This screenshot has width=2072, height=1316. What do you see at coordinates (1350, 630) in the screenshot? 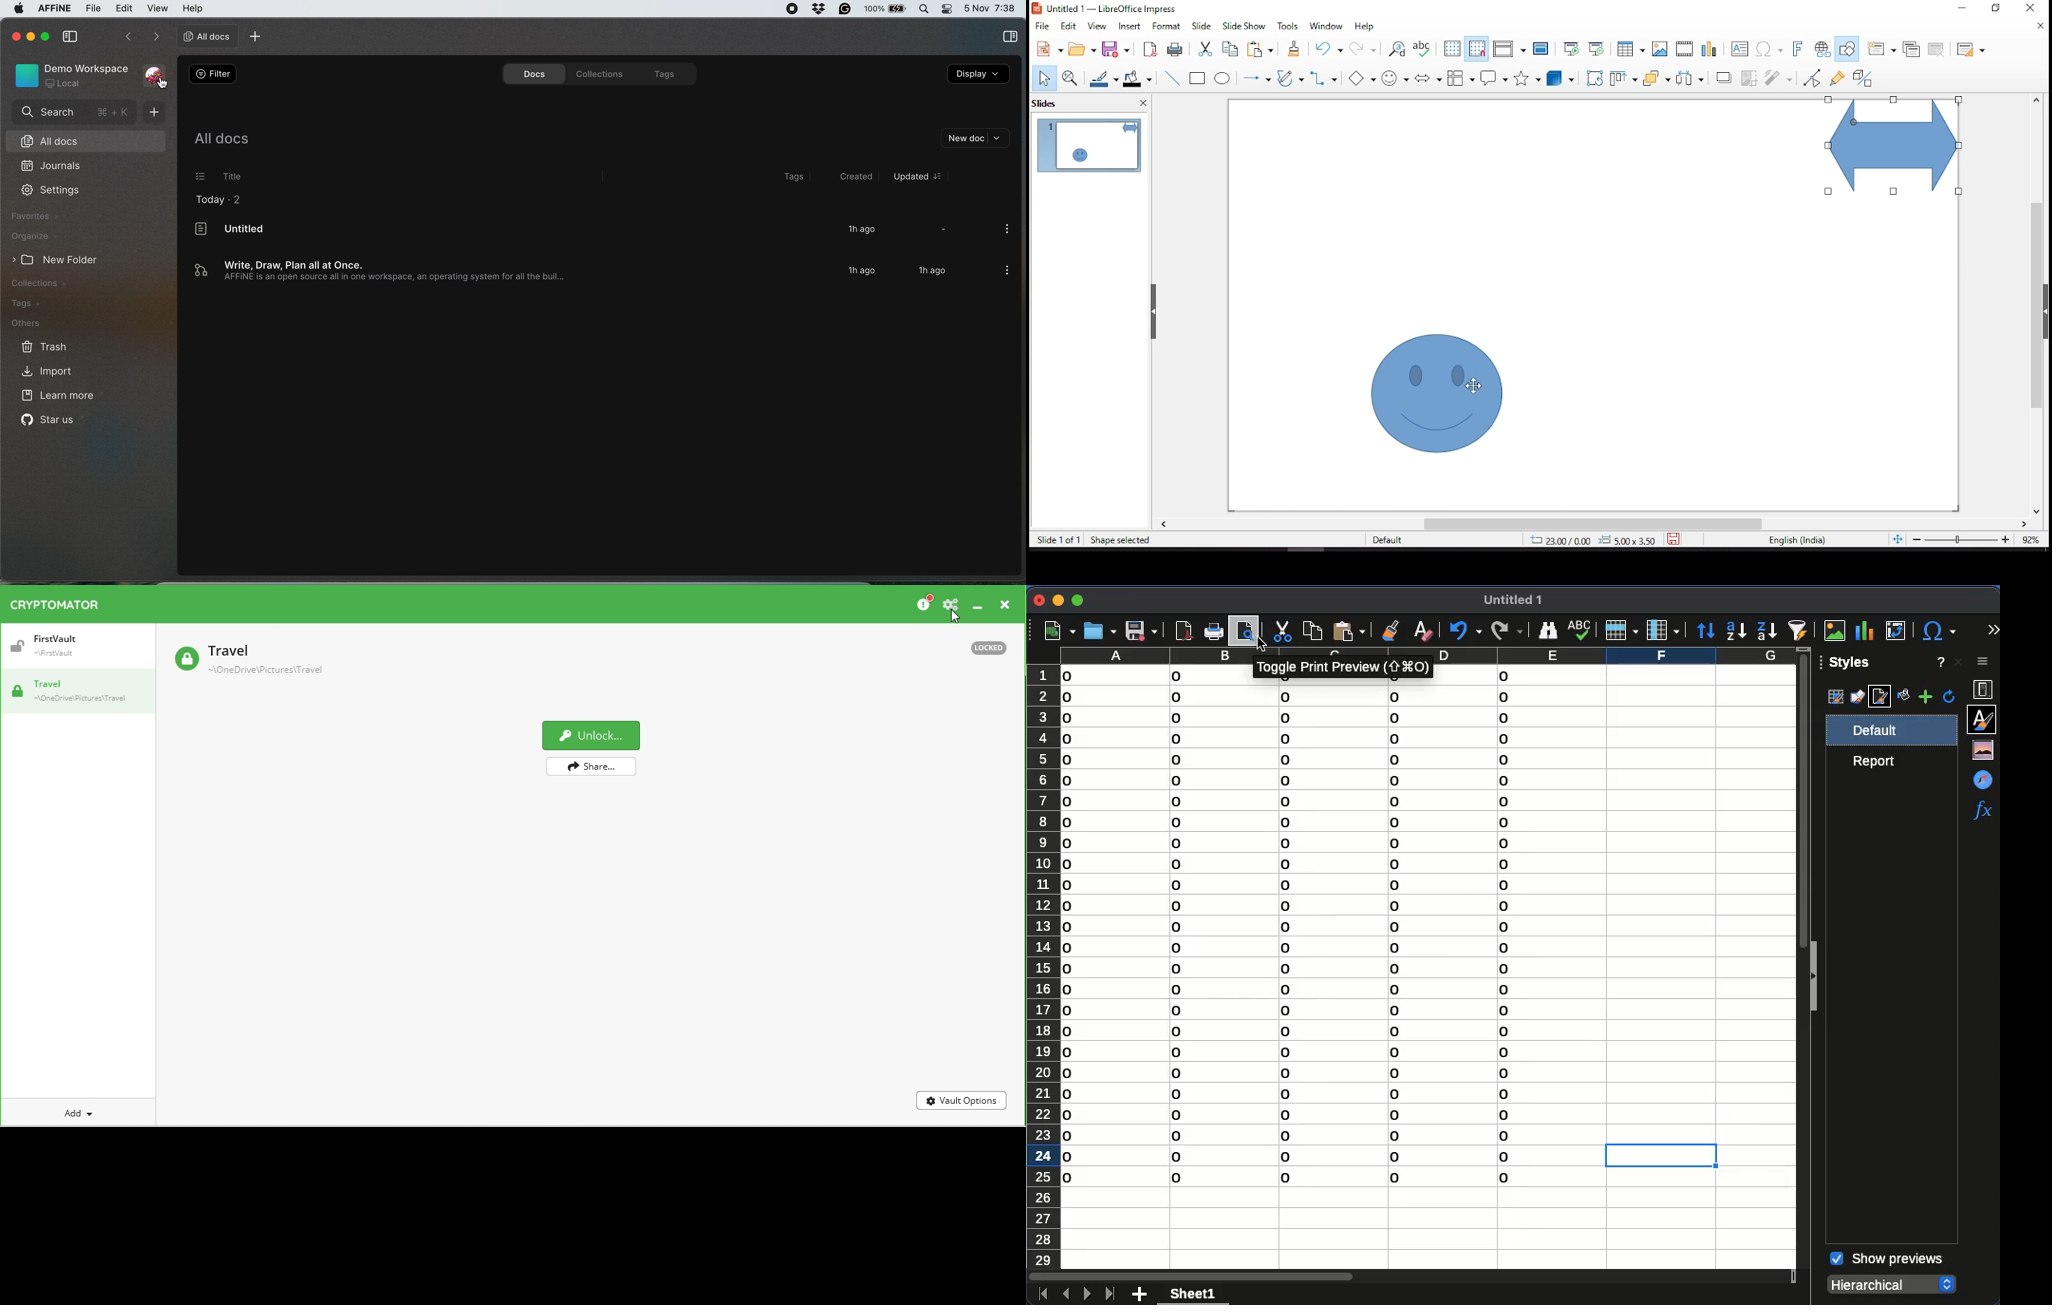
I see `paste` at bounding box center [1350, 630].